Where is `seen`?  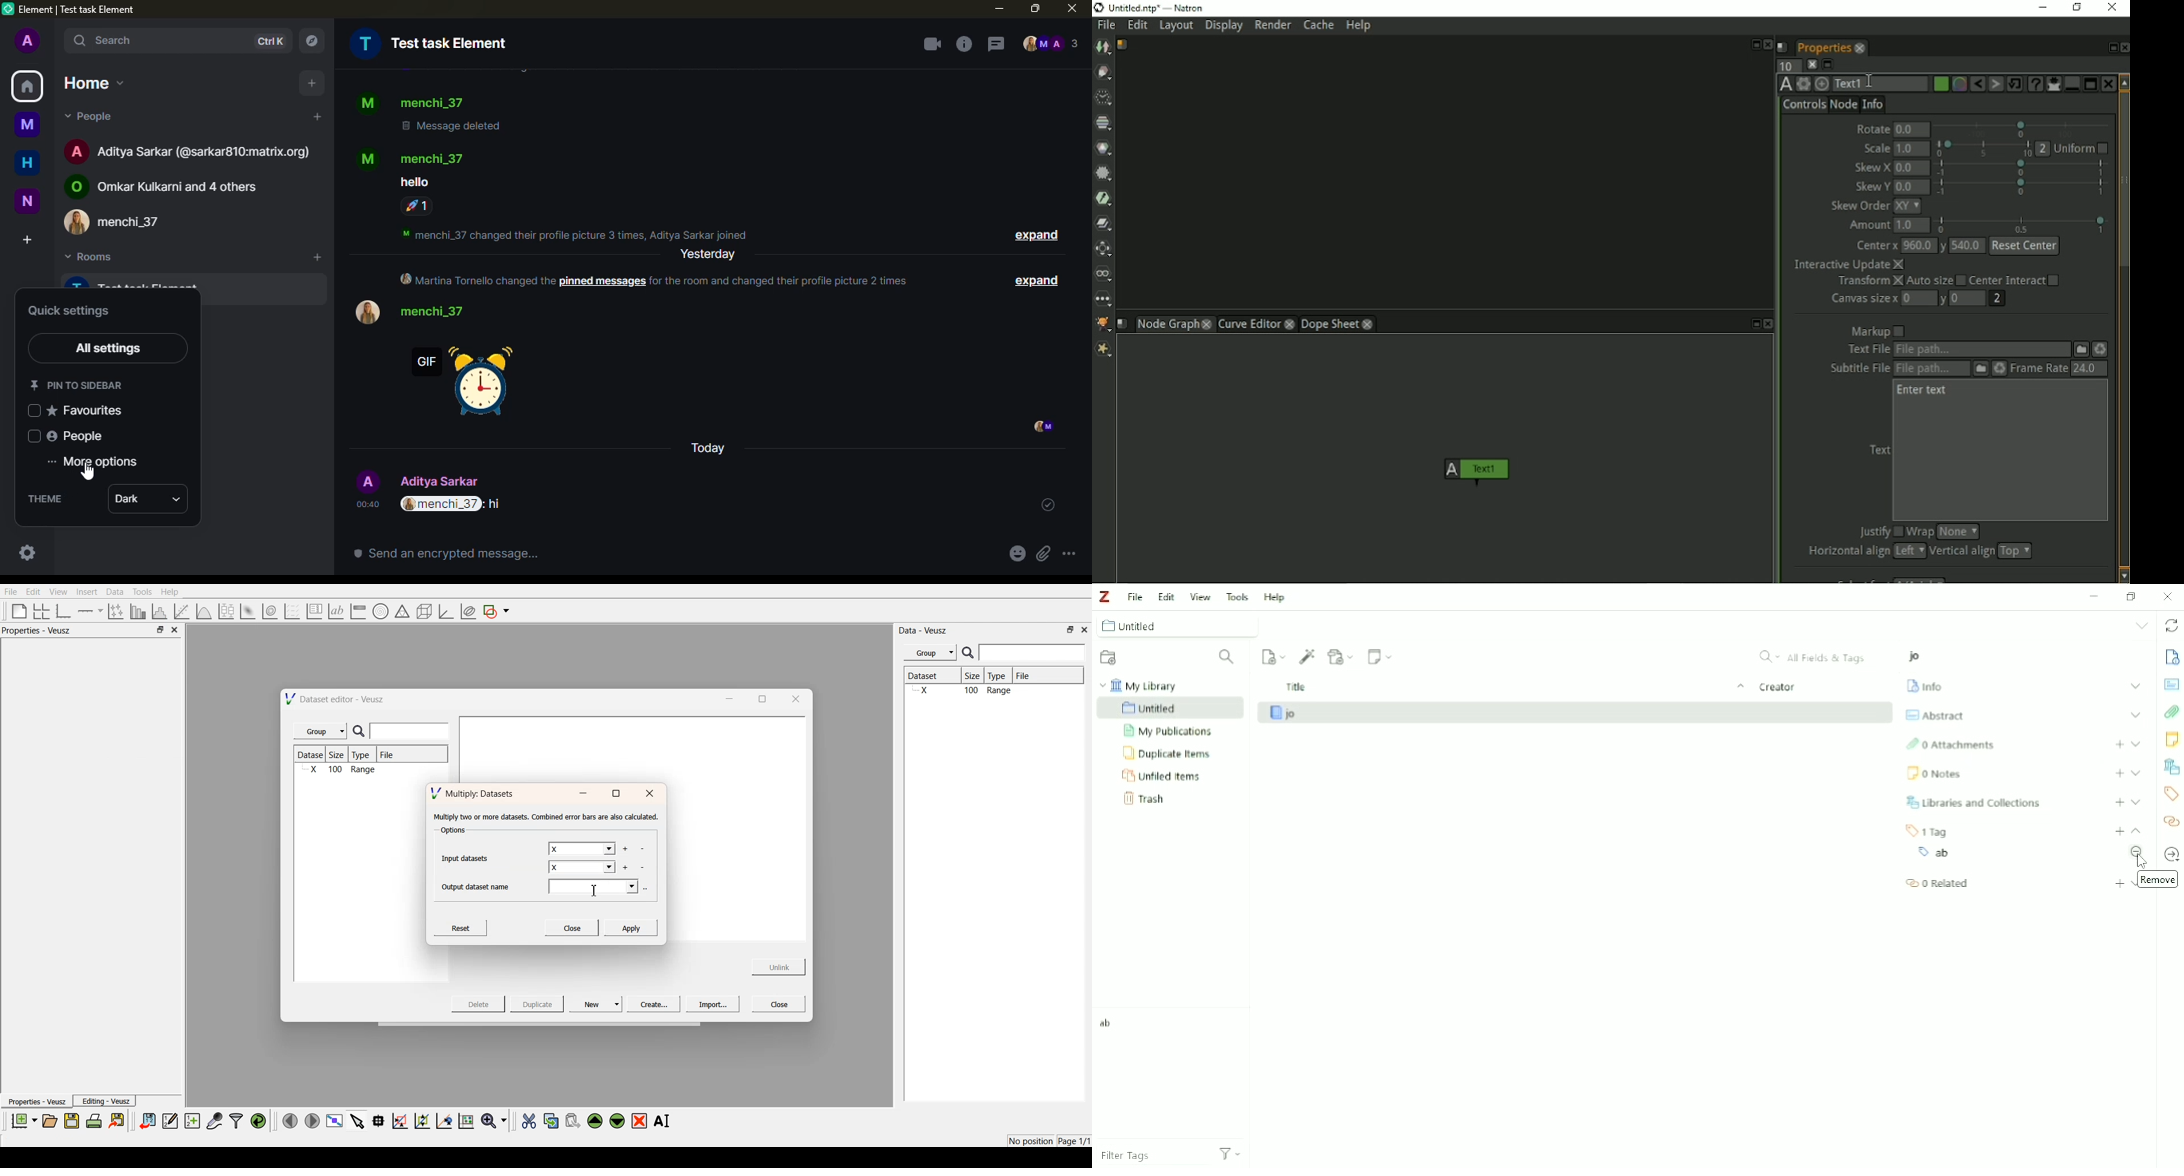 seen is located at coordinates (1041, 428).